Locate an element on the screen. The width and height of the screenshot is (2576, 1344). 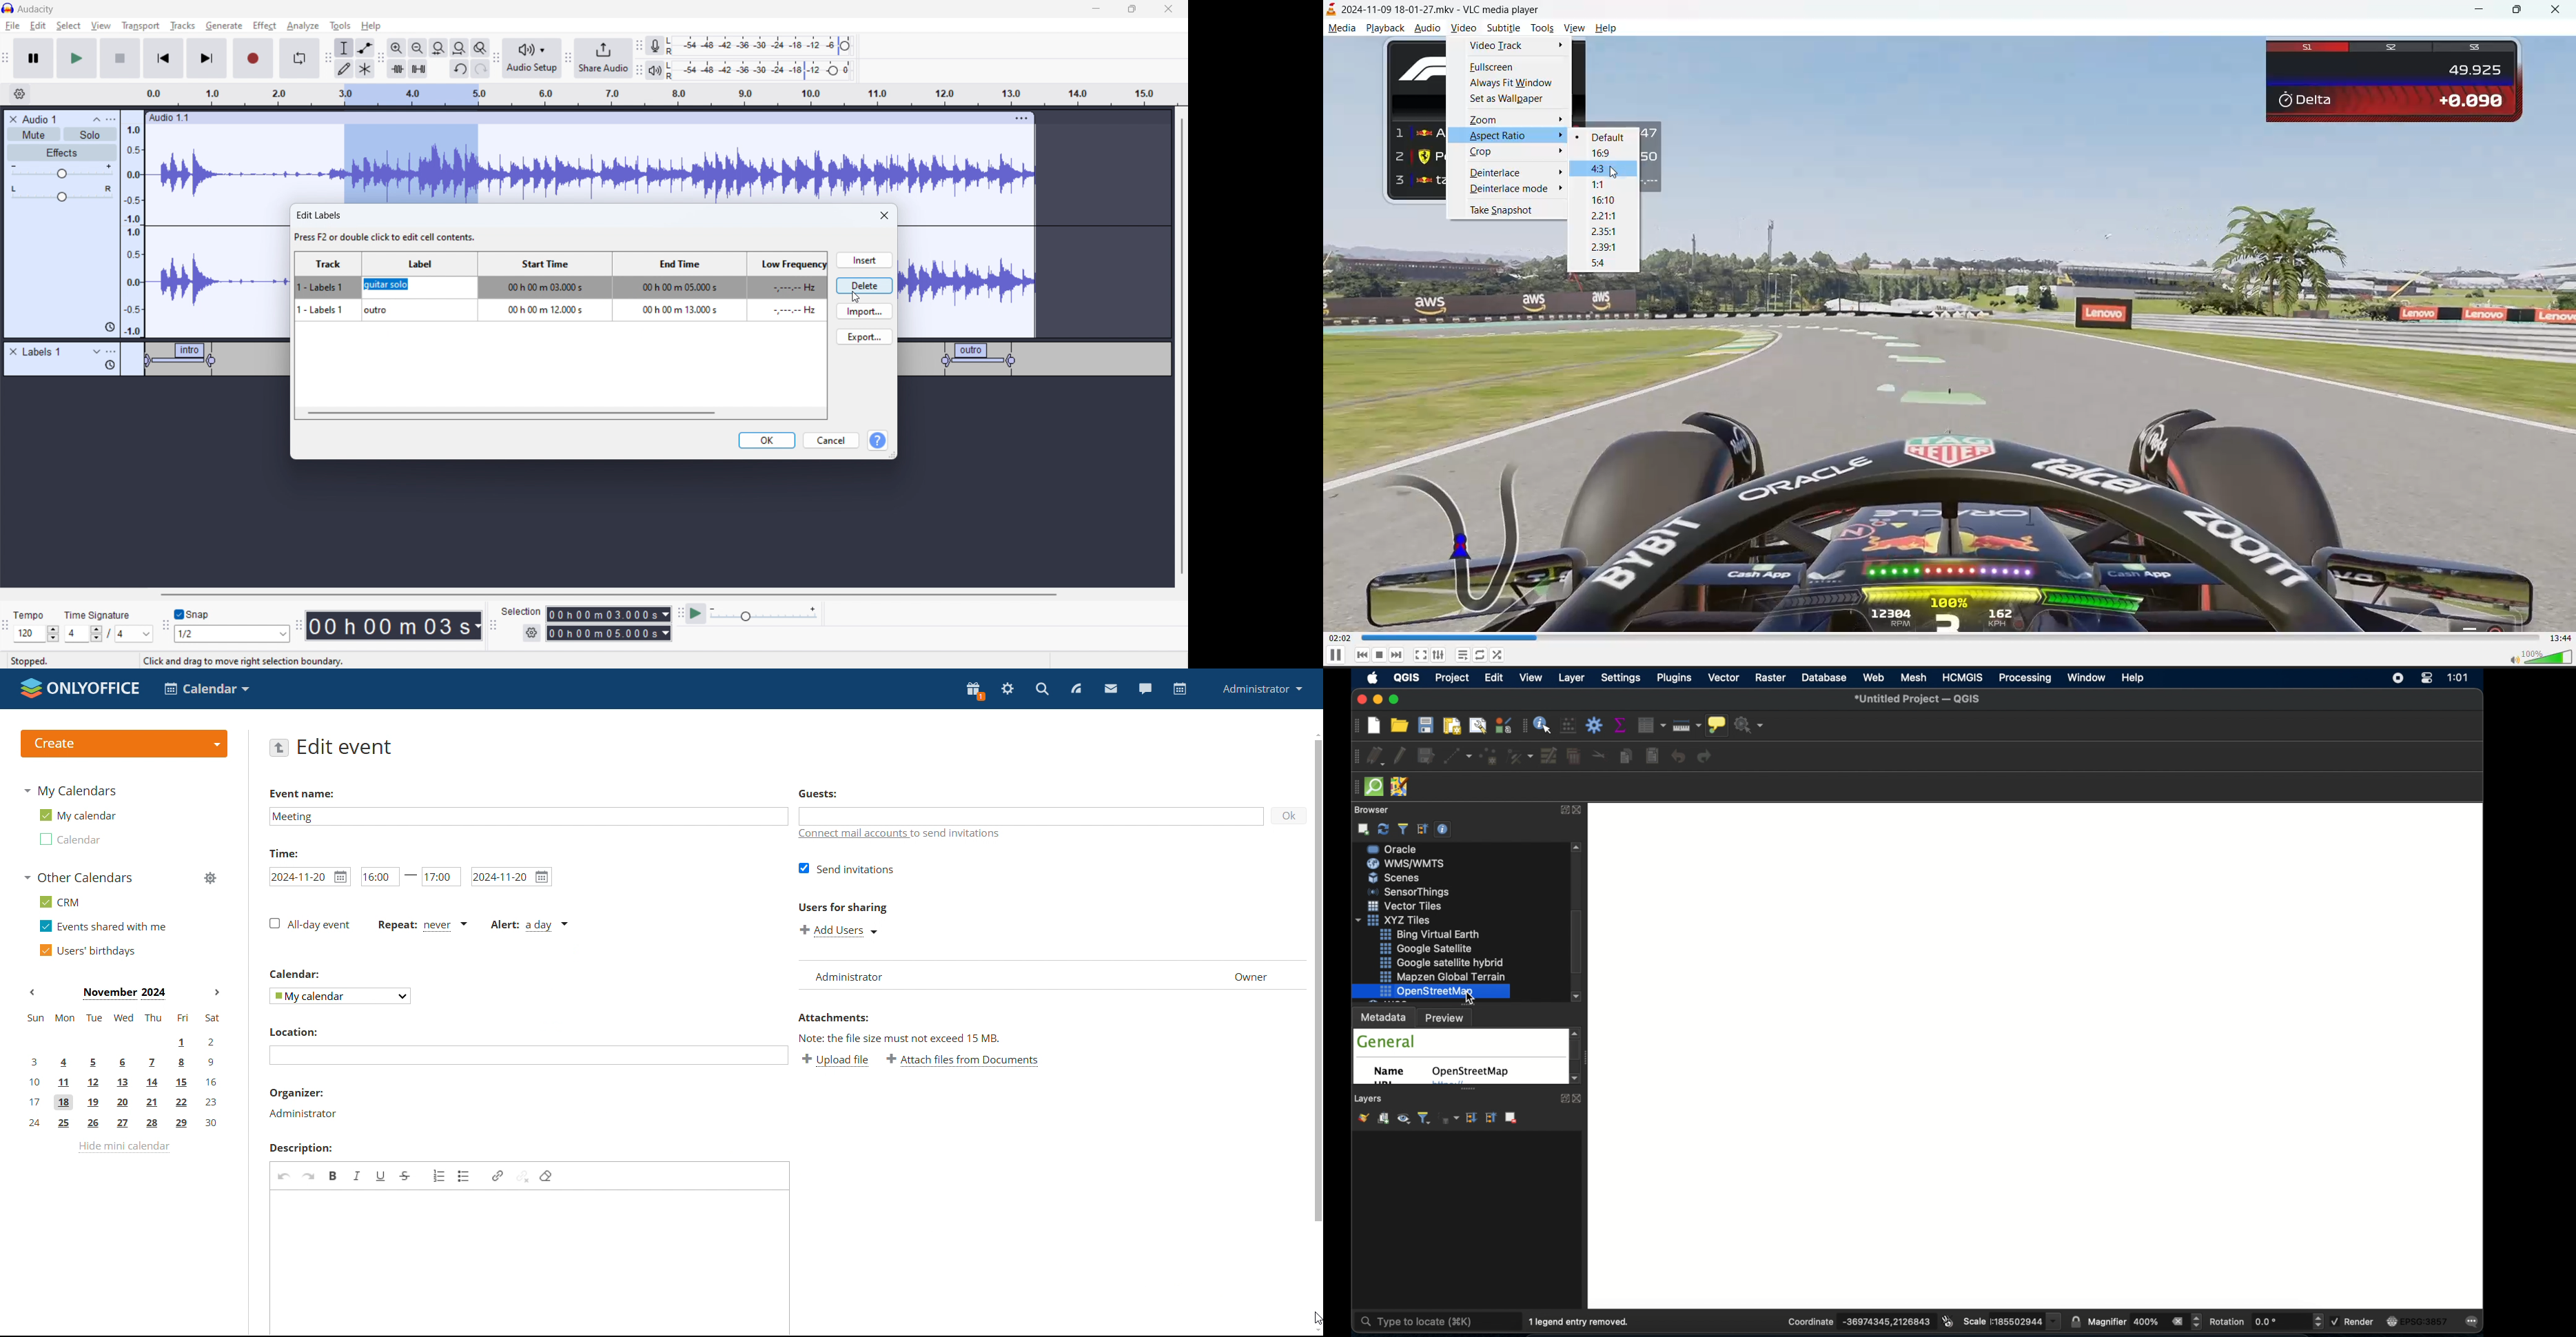
previous is located at coordinates (1360, 655).